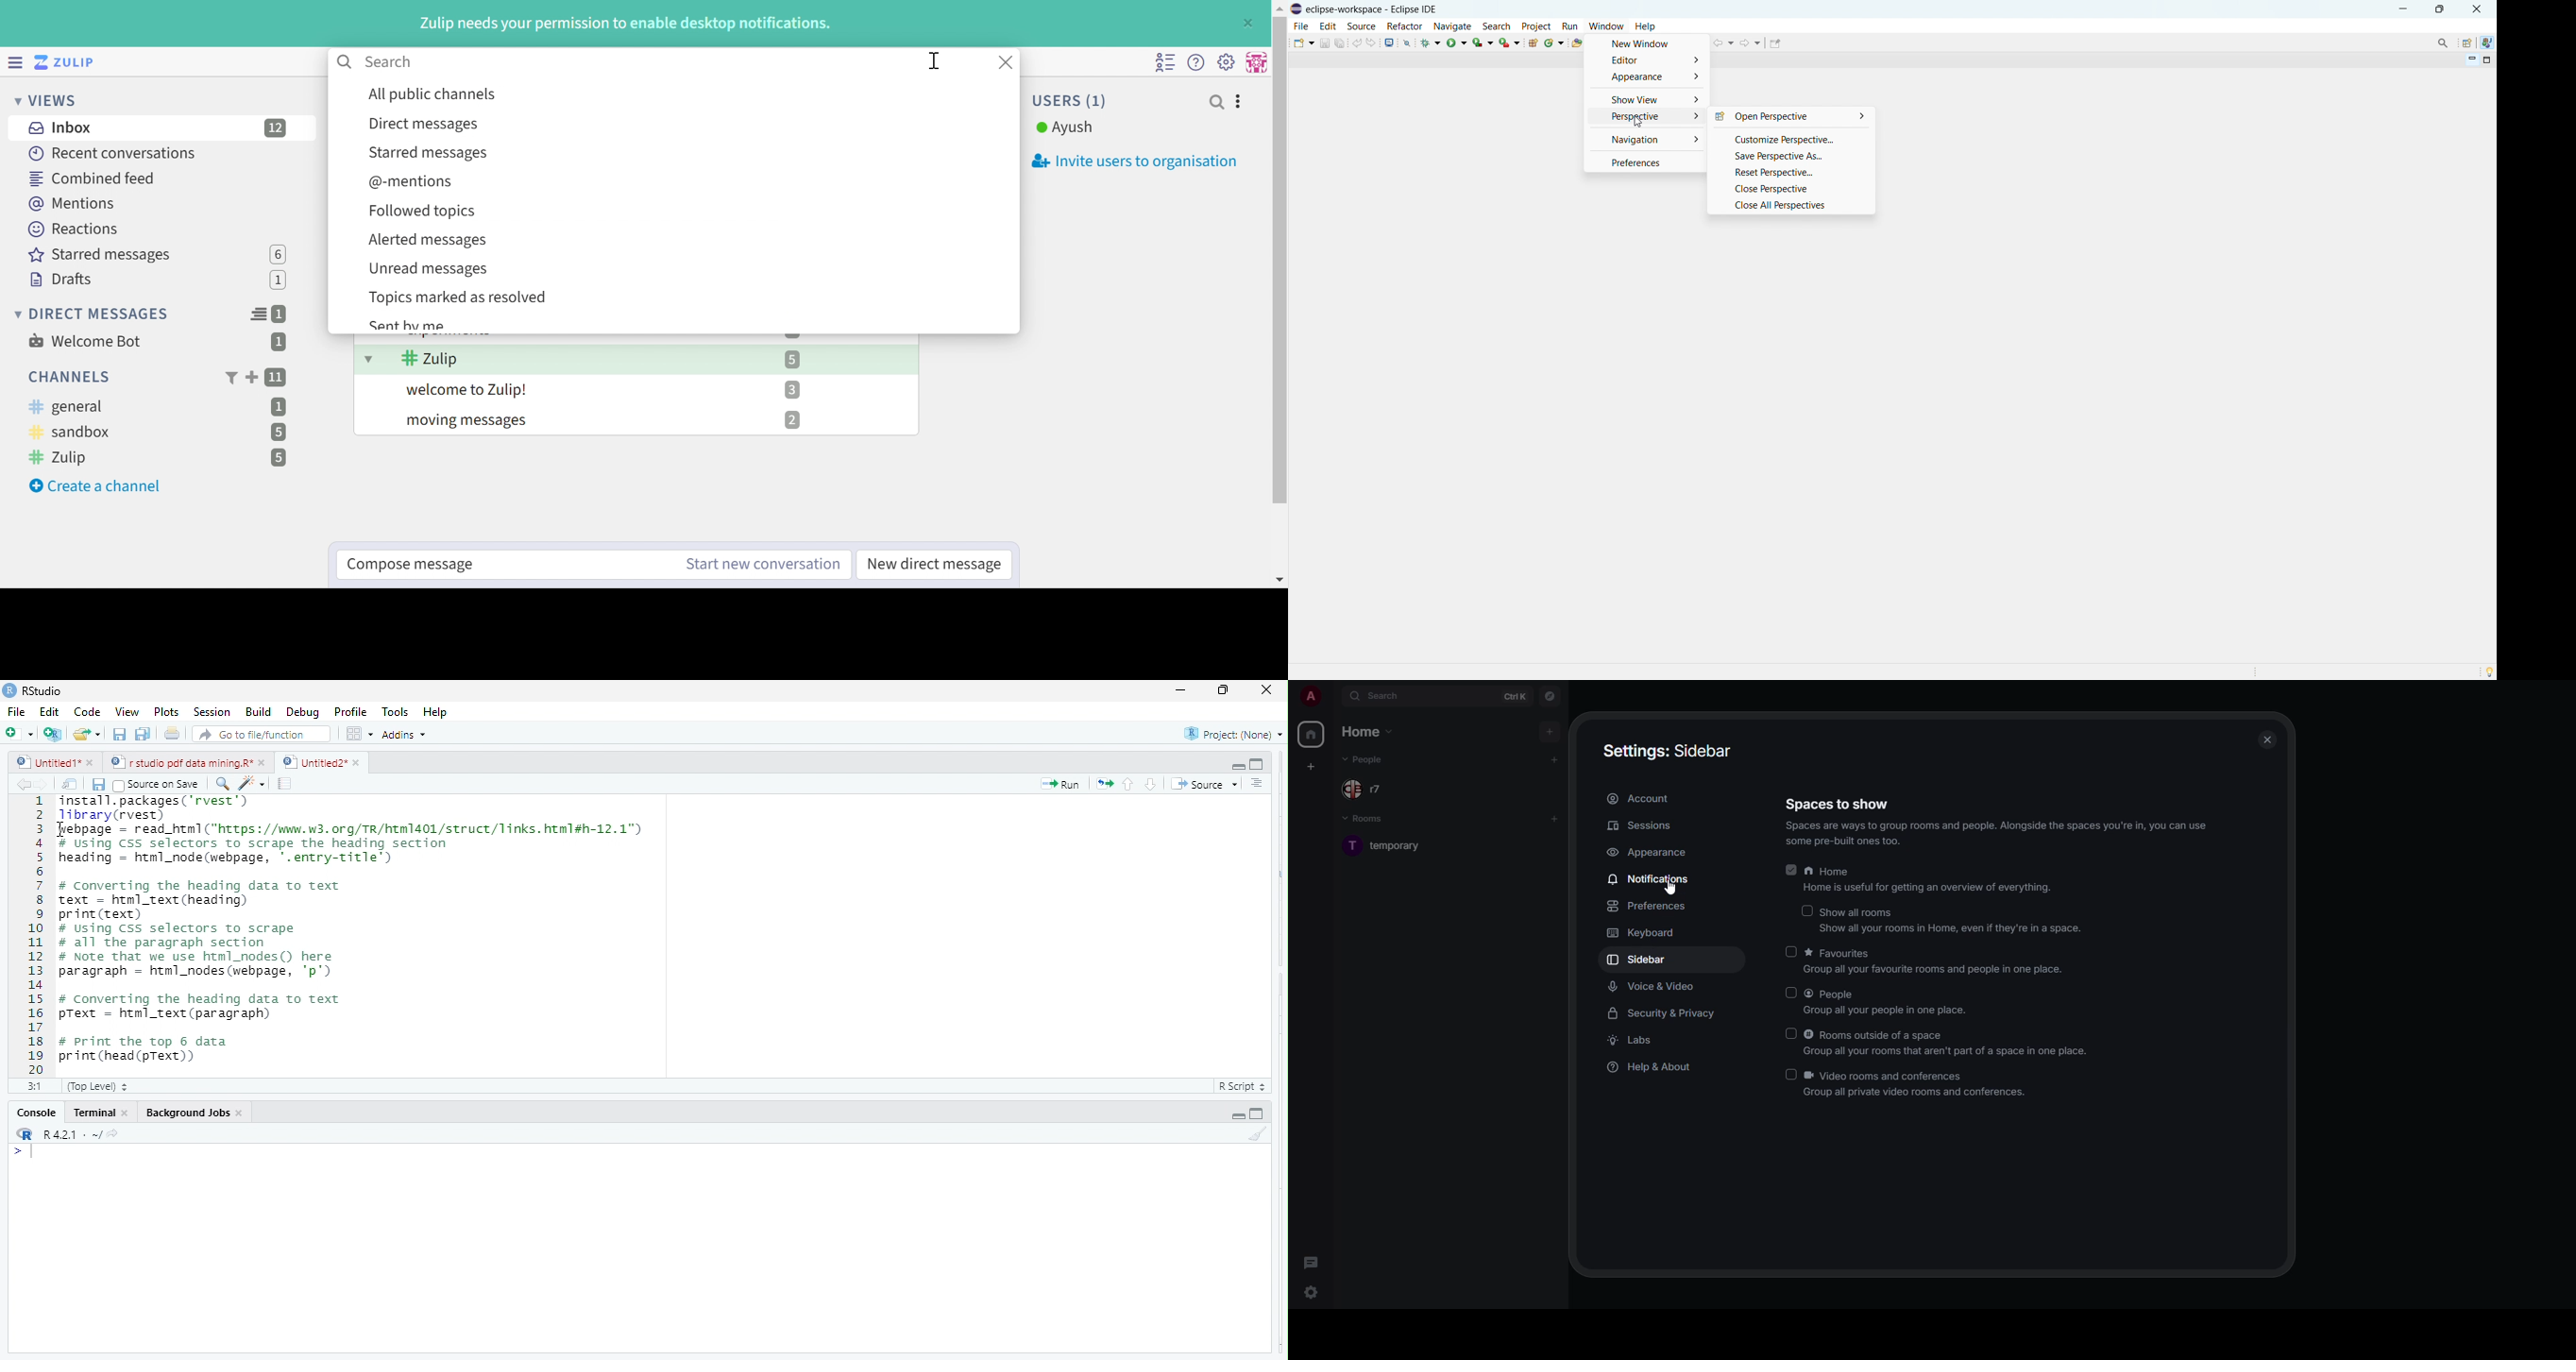 Image resolution: width=2576 pixels, height=1372 pixels. What do you see at coordinates (1641, 933) in the screenshot?
I see `keyboard` at bounding box center [1641, 933].